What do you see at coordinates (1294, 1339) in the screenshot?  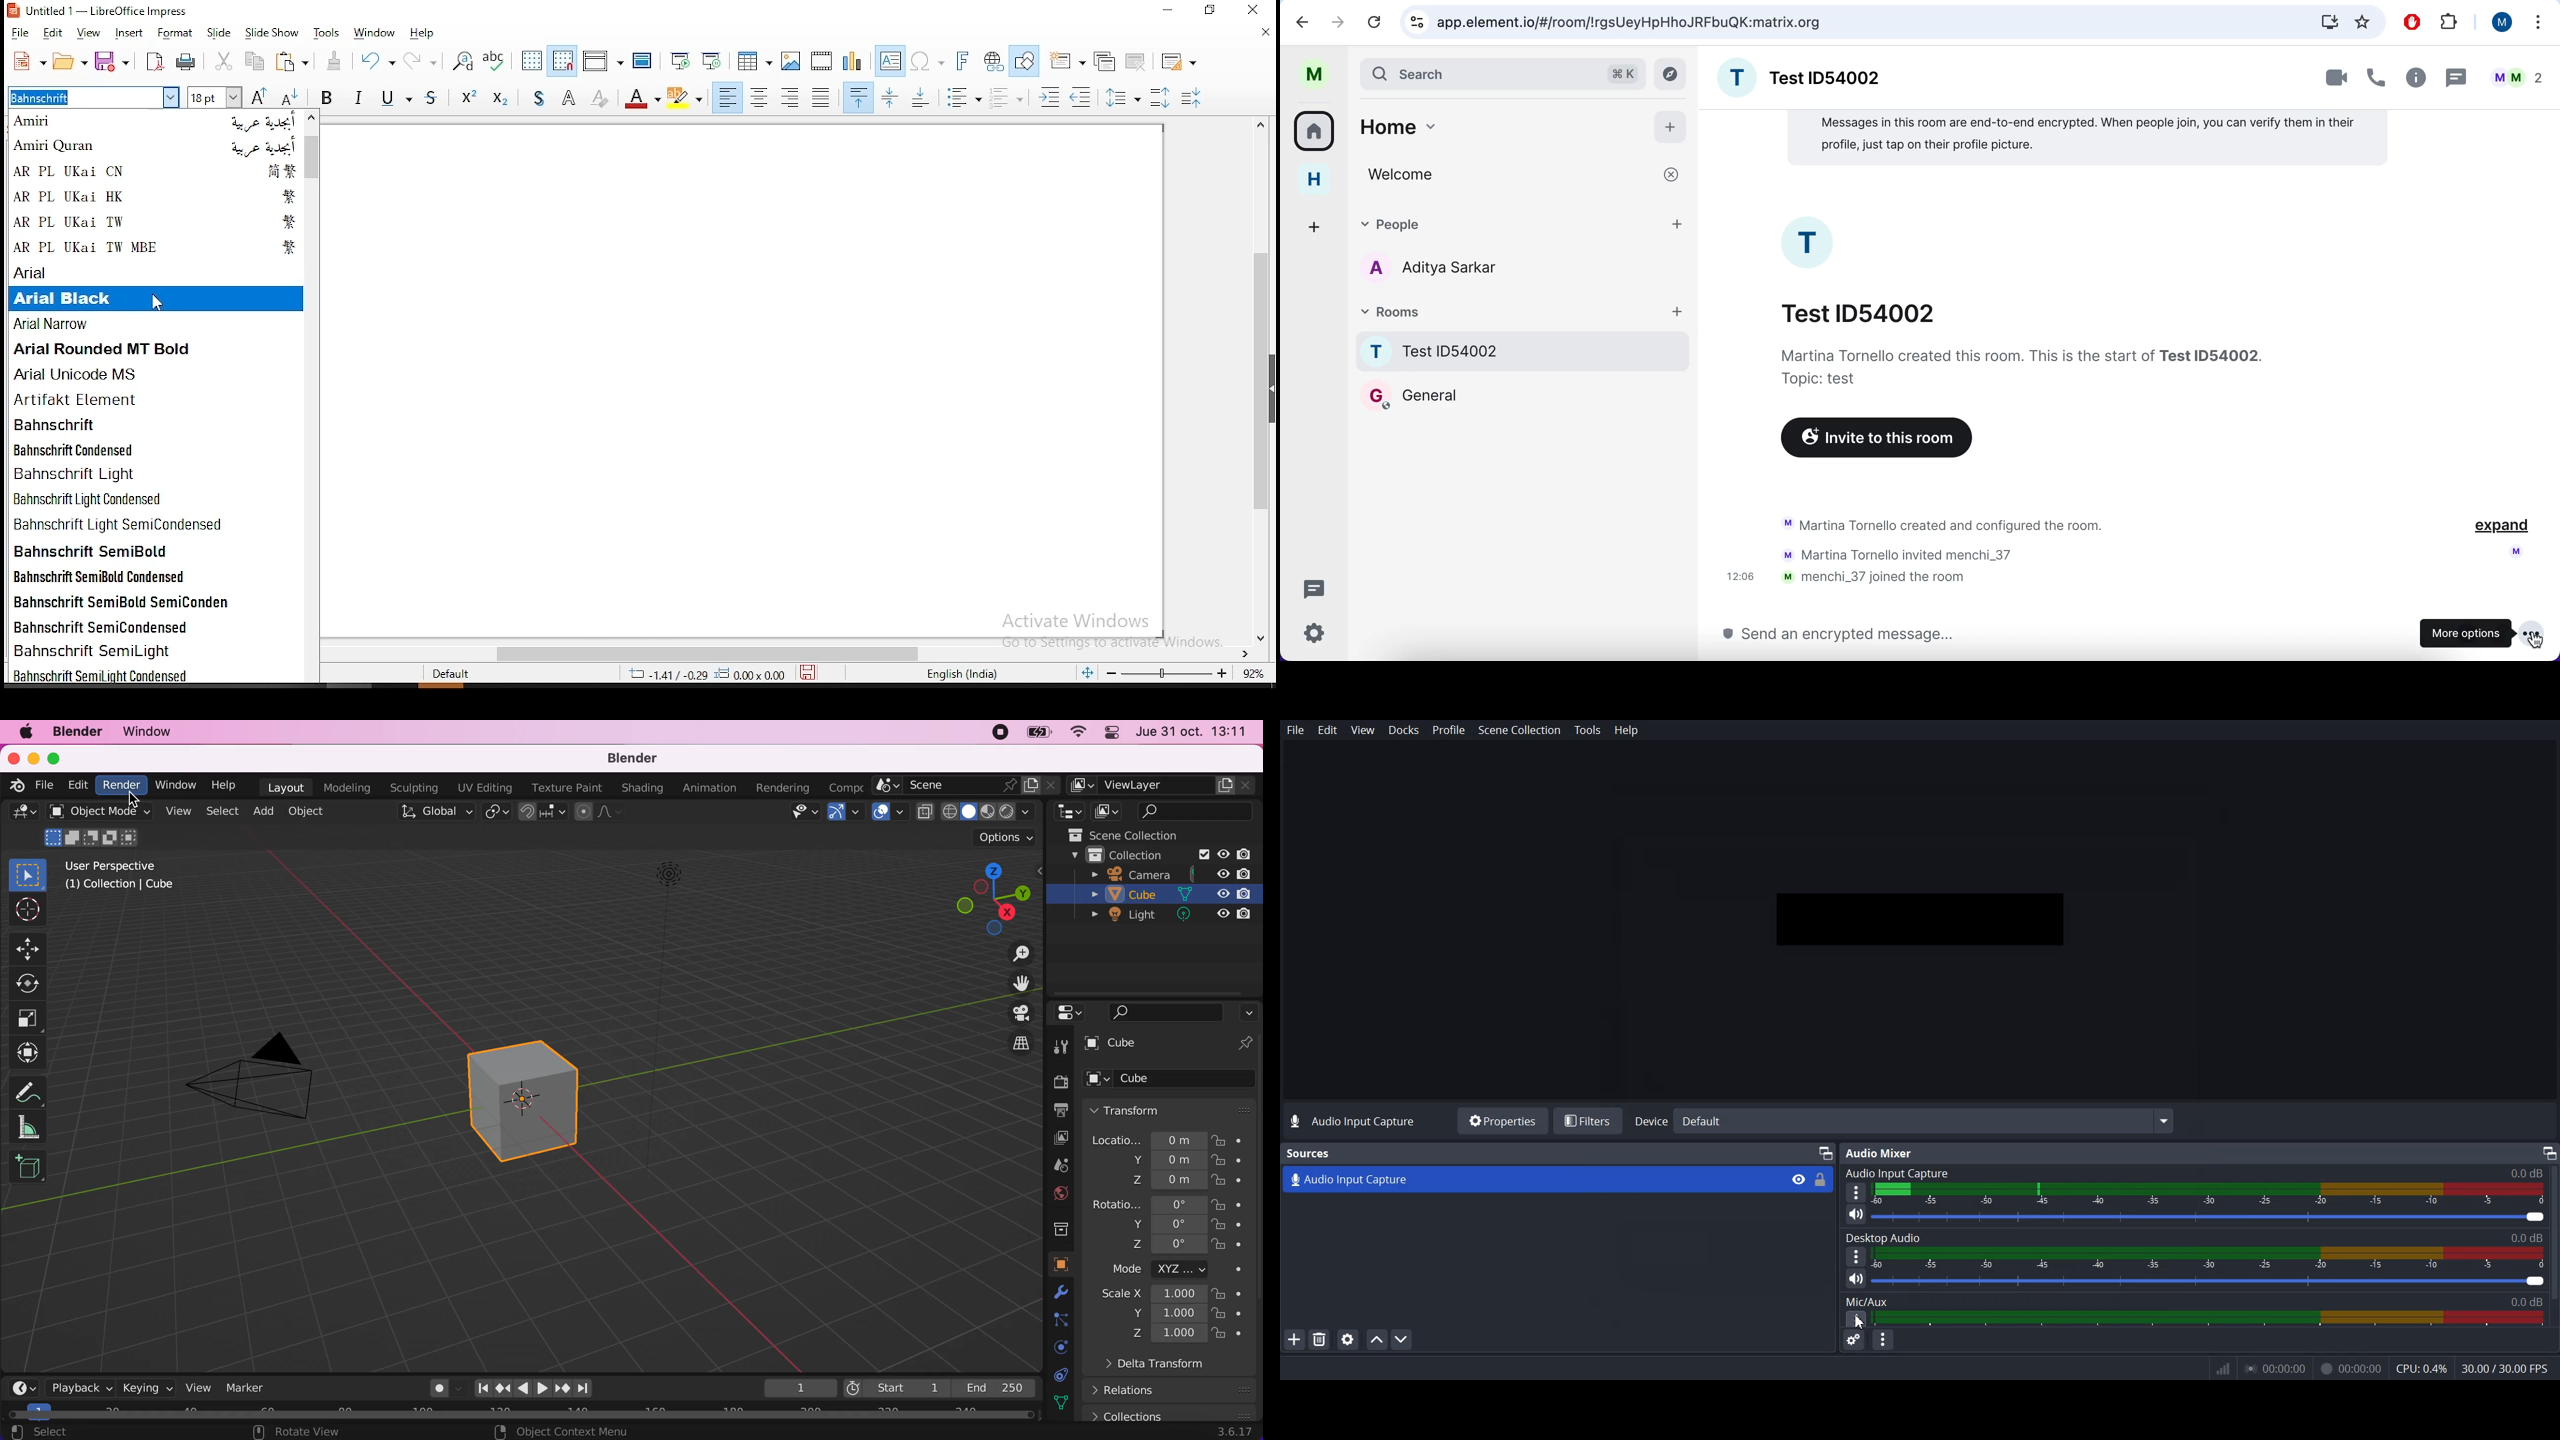 I see `Add Source` at bounding box center [1294, 1339].